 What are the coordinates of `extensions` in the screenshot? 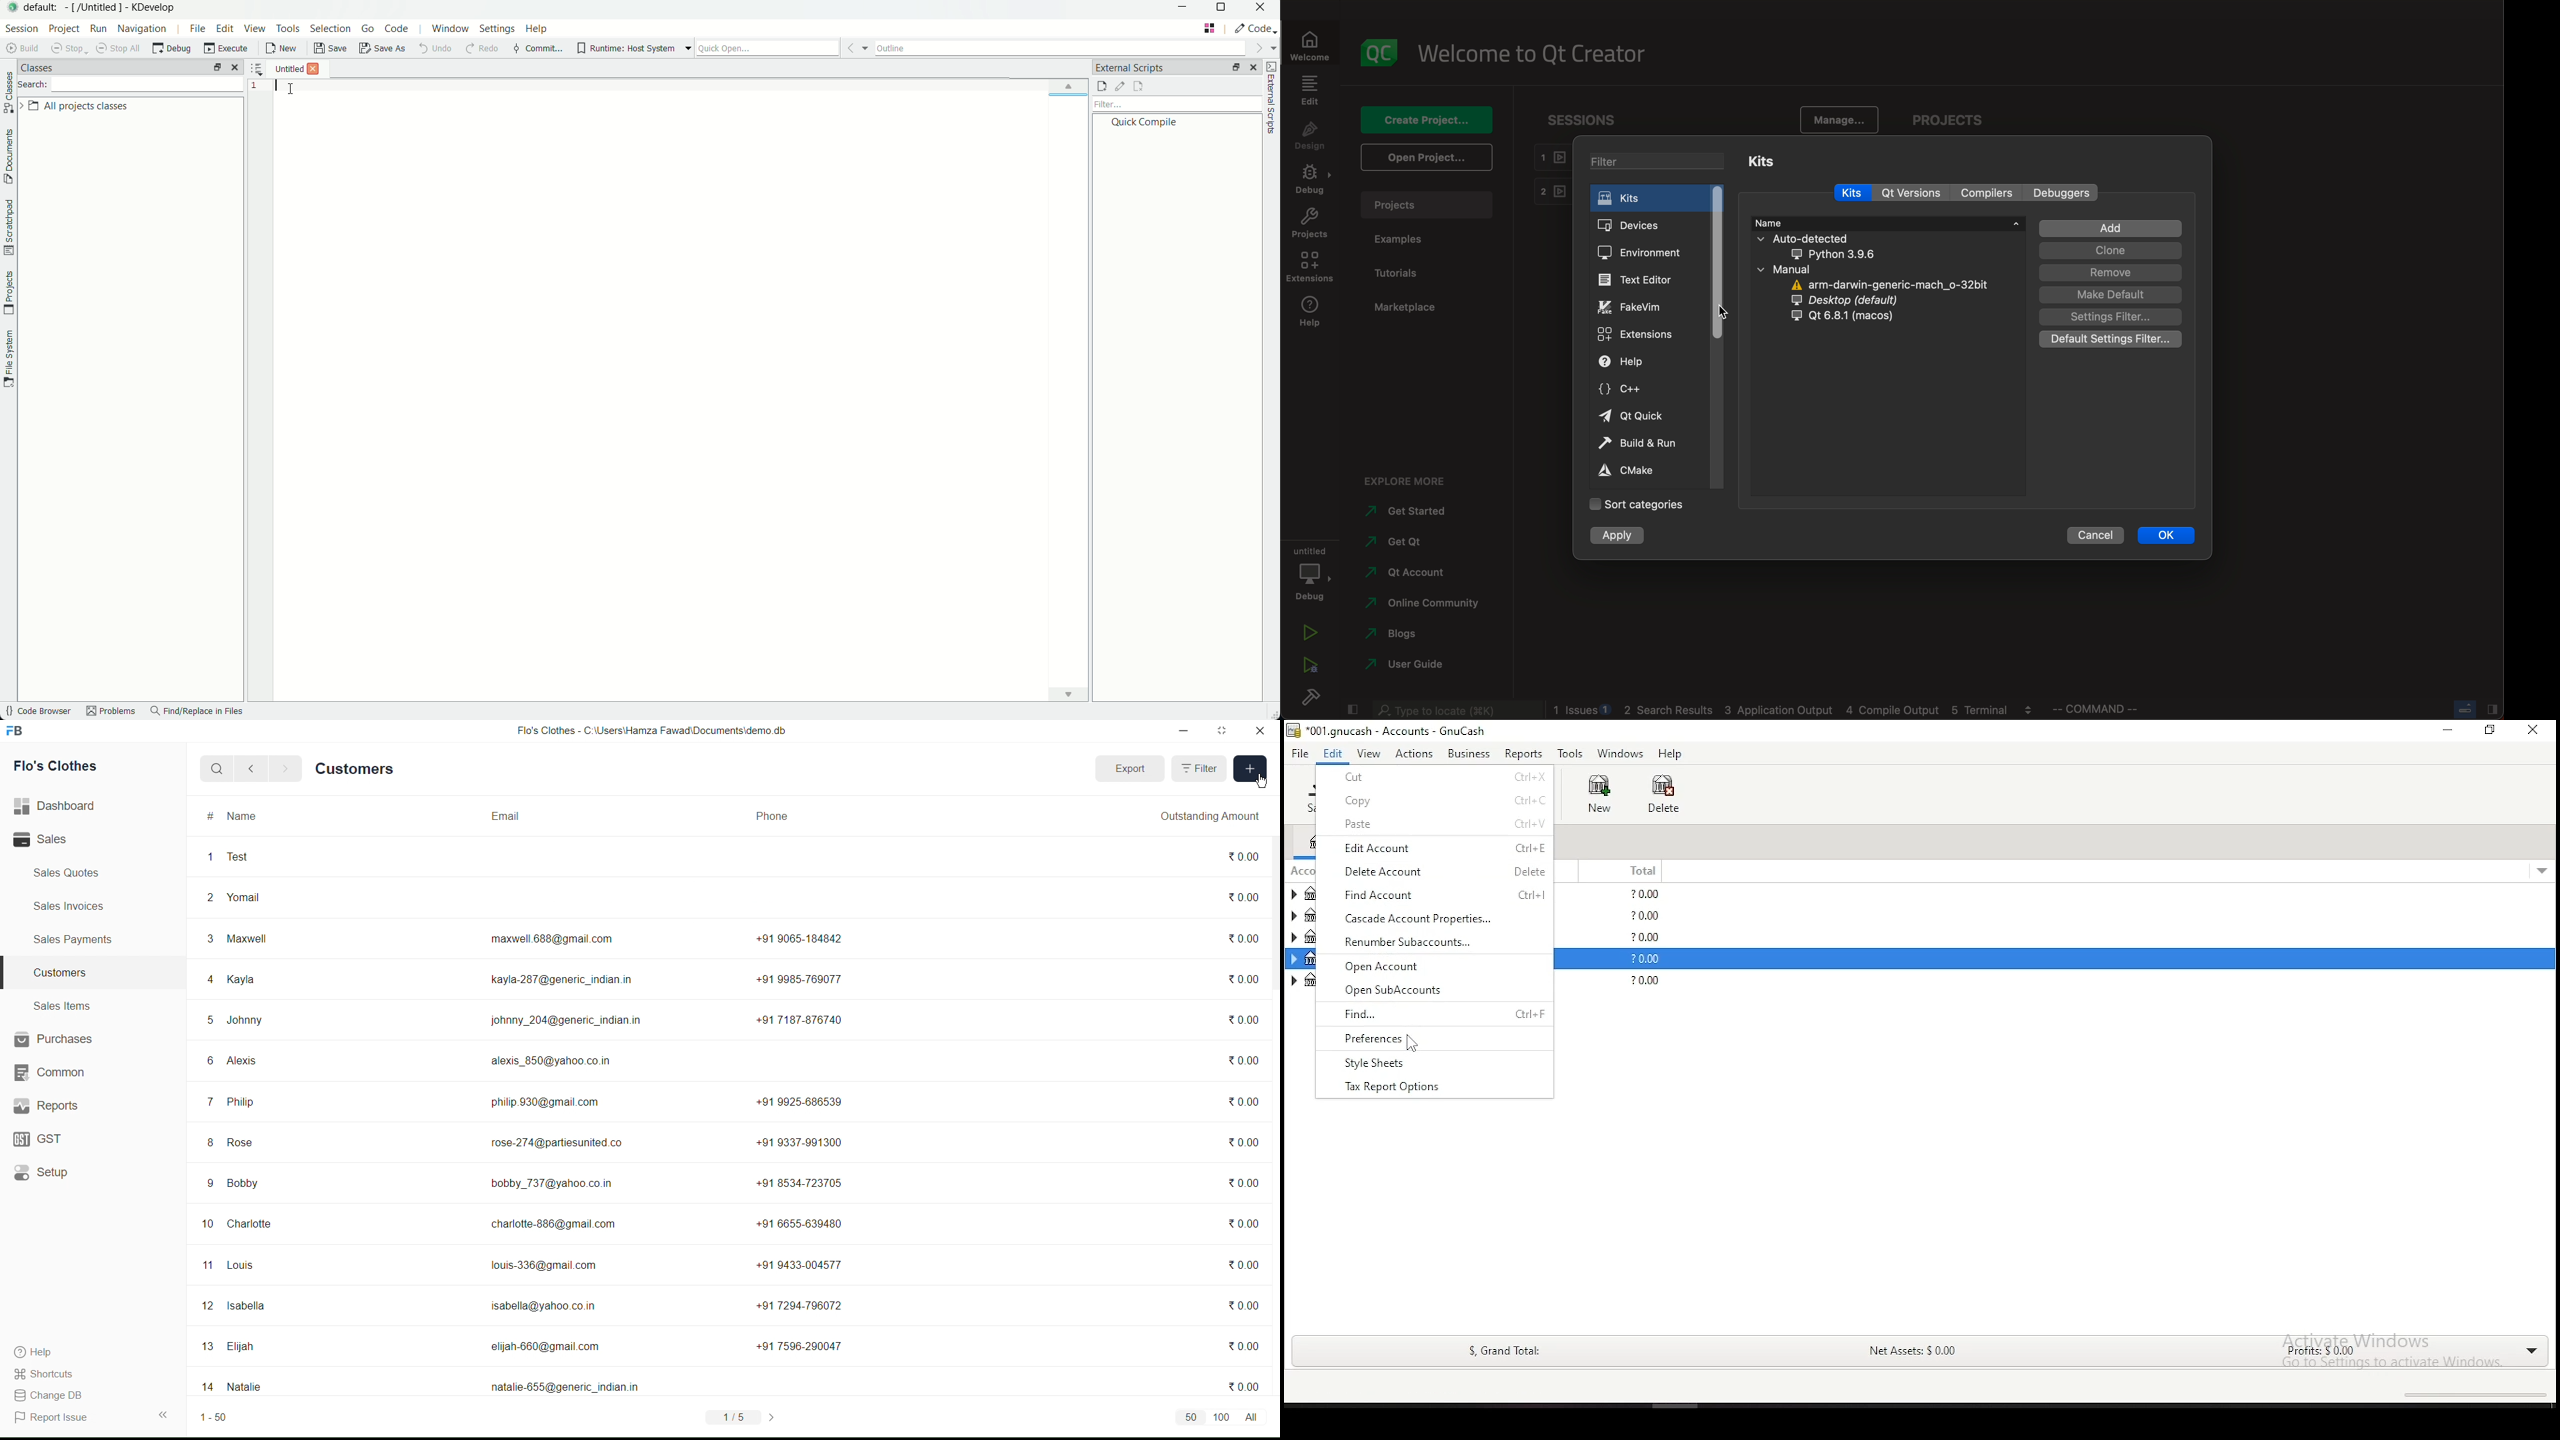 It's located at (1643, 333).